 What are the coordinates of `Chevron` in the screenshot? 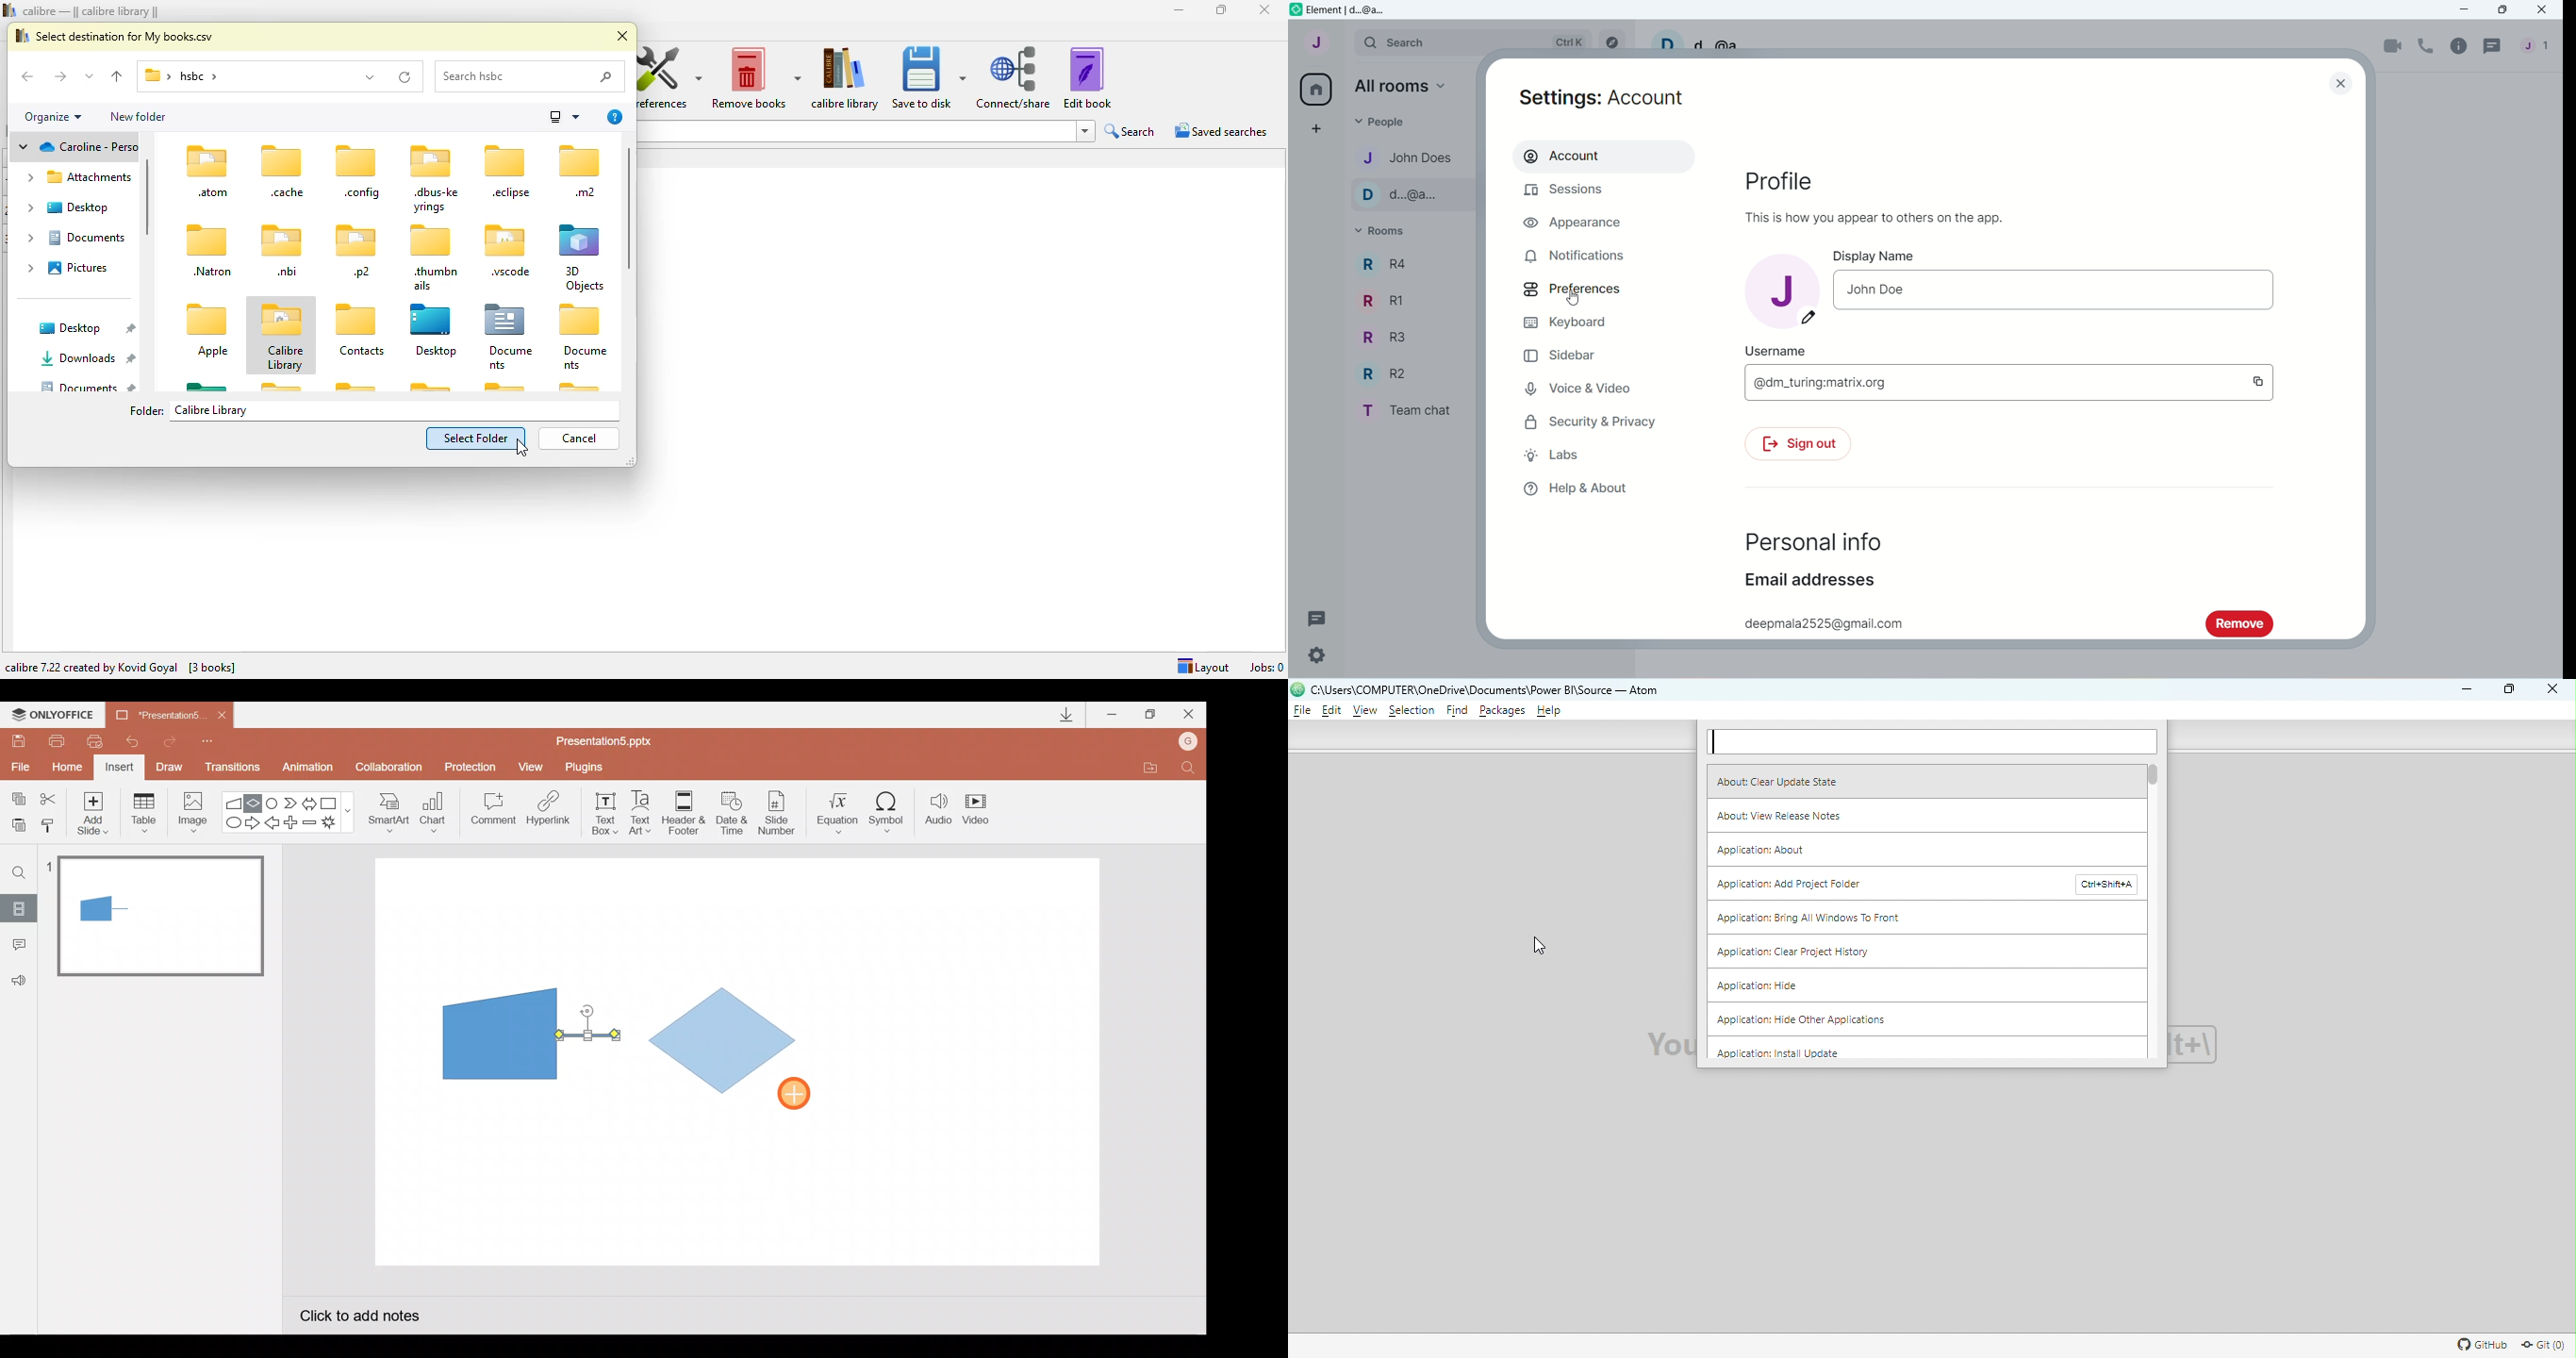 It's located at (292, 803).